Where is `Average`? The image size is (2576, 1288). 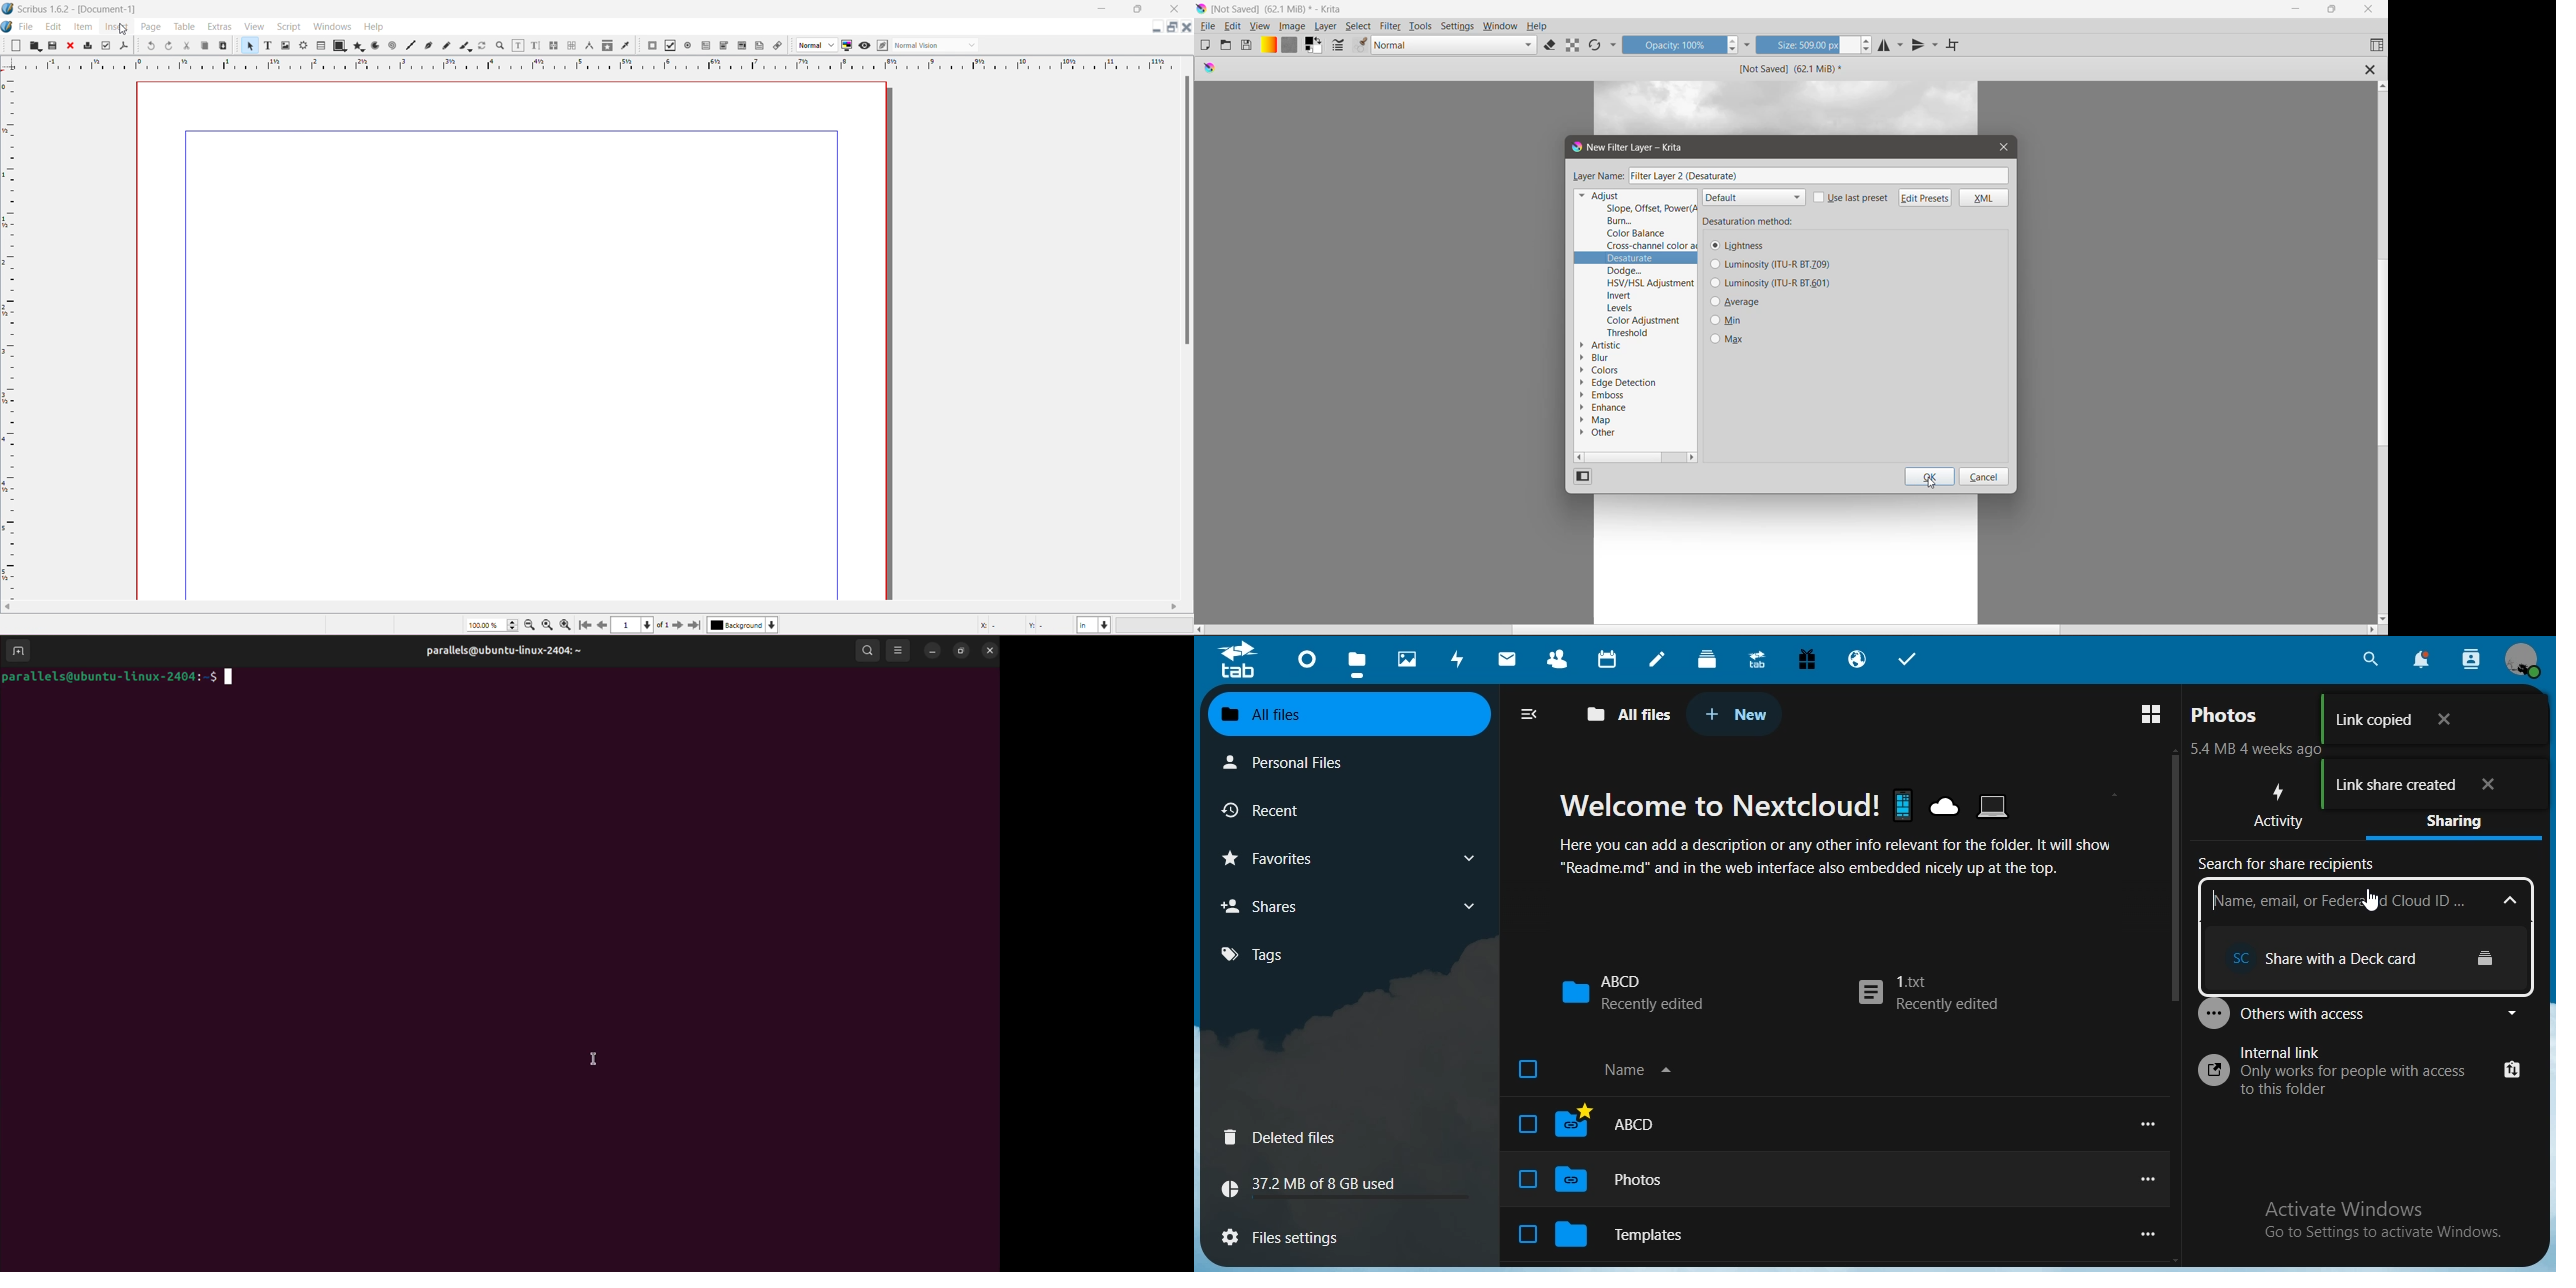 Average is located at coordinates (1737, 302).